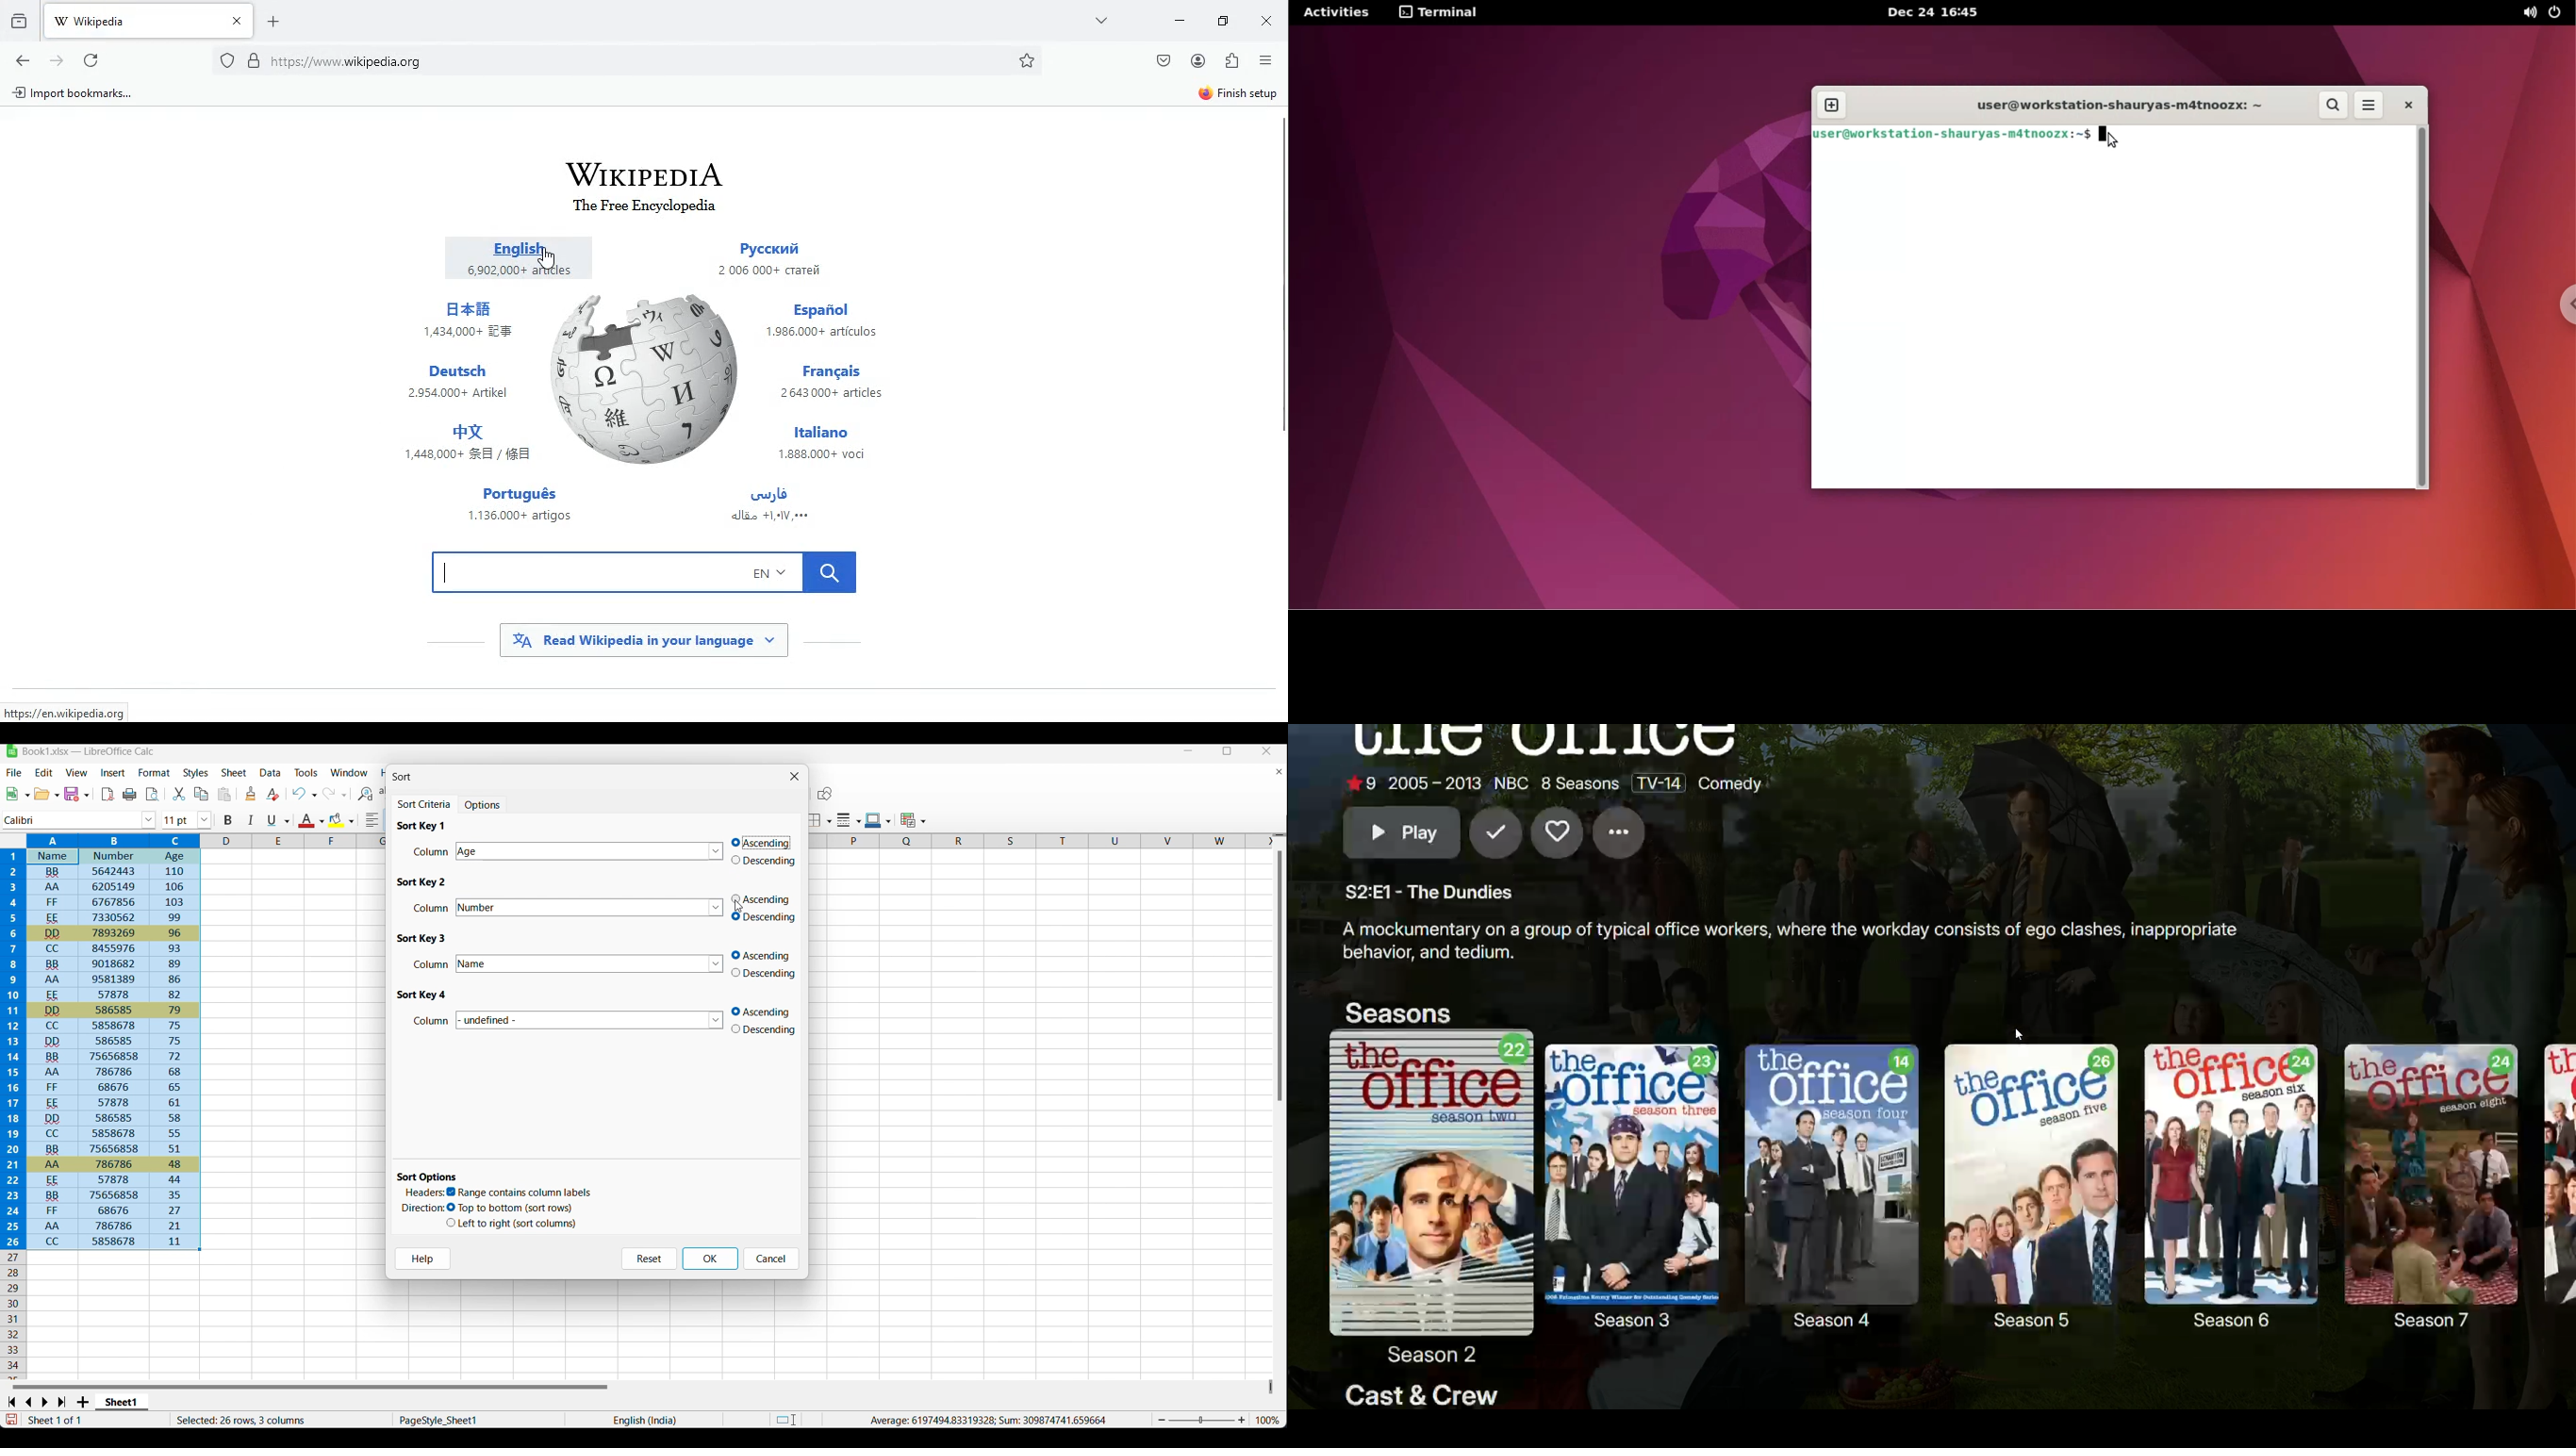  I want to click on Current zoom factor, so click(1268, 1420).